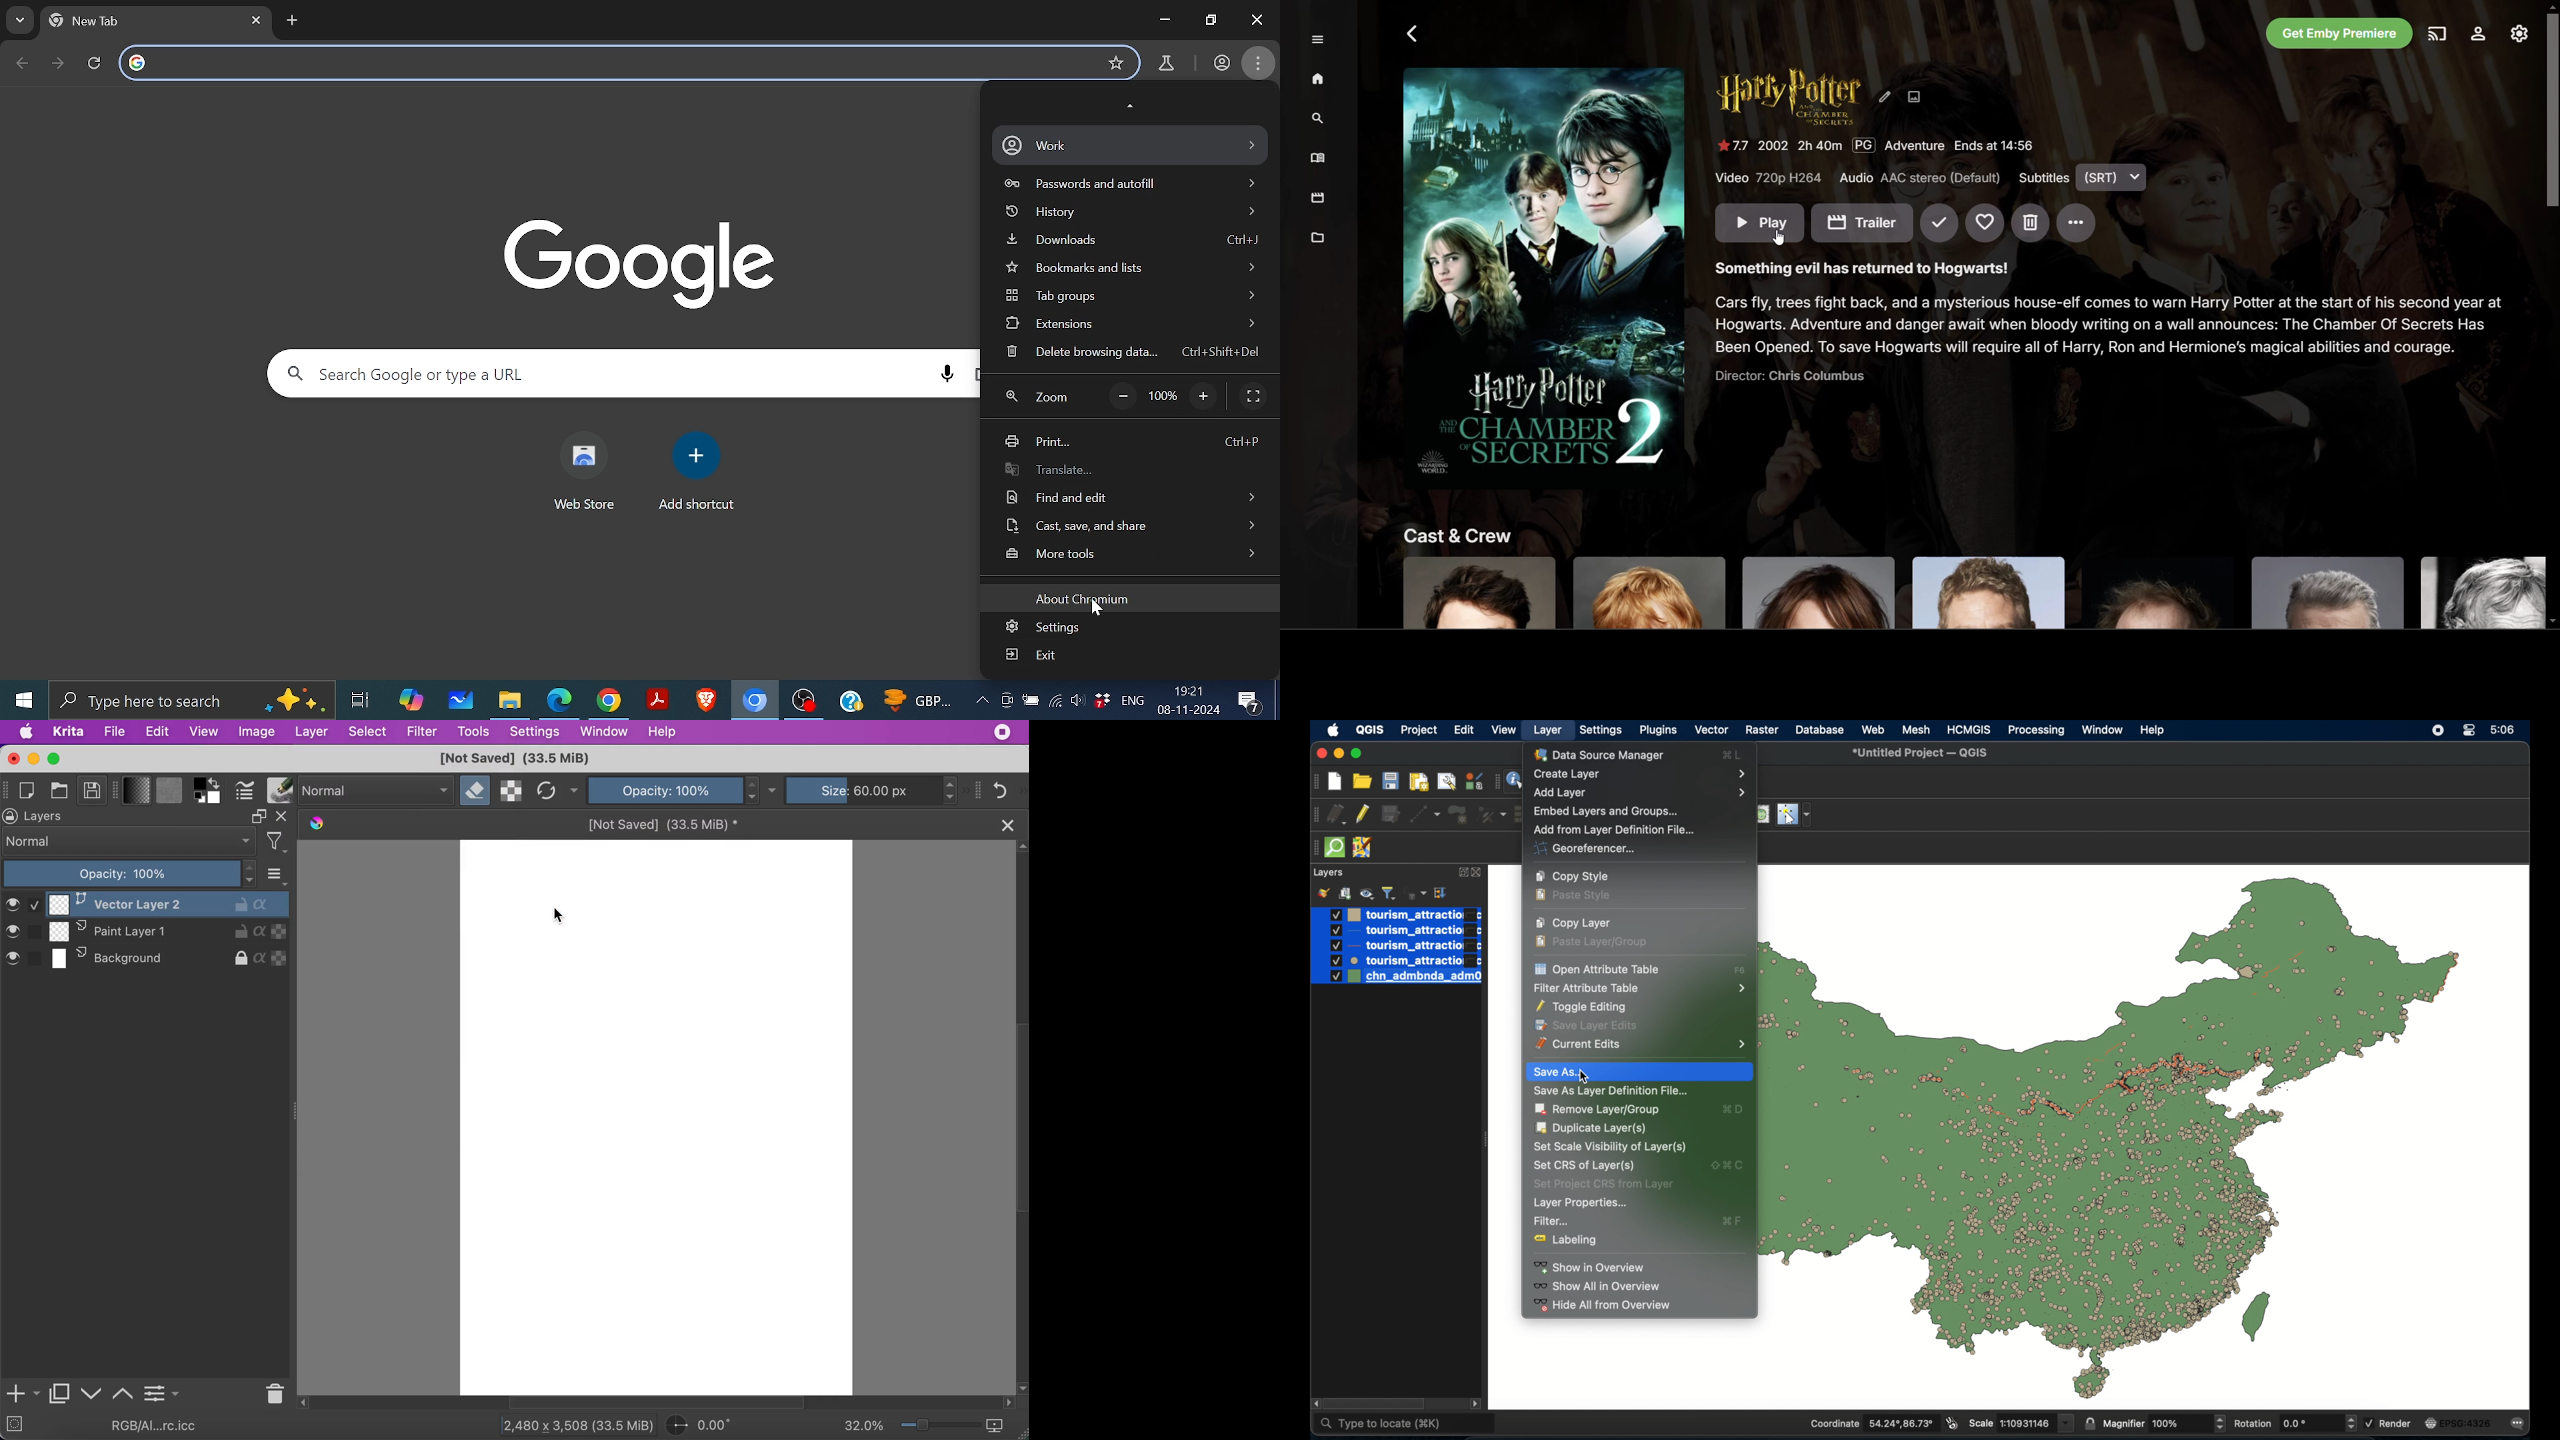 Image resolution: width=2576 pixels, height=1456 pixels. I want to click on create layer menu, so click(1640, 775).